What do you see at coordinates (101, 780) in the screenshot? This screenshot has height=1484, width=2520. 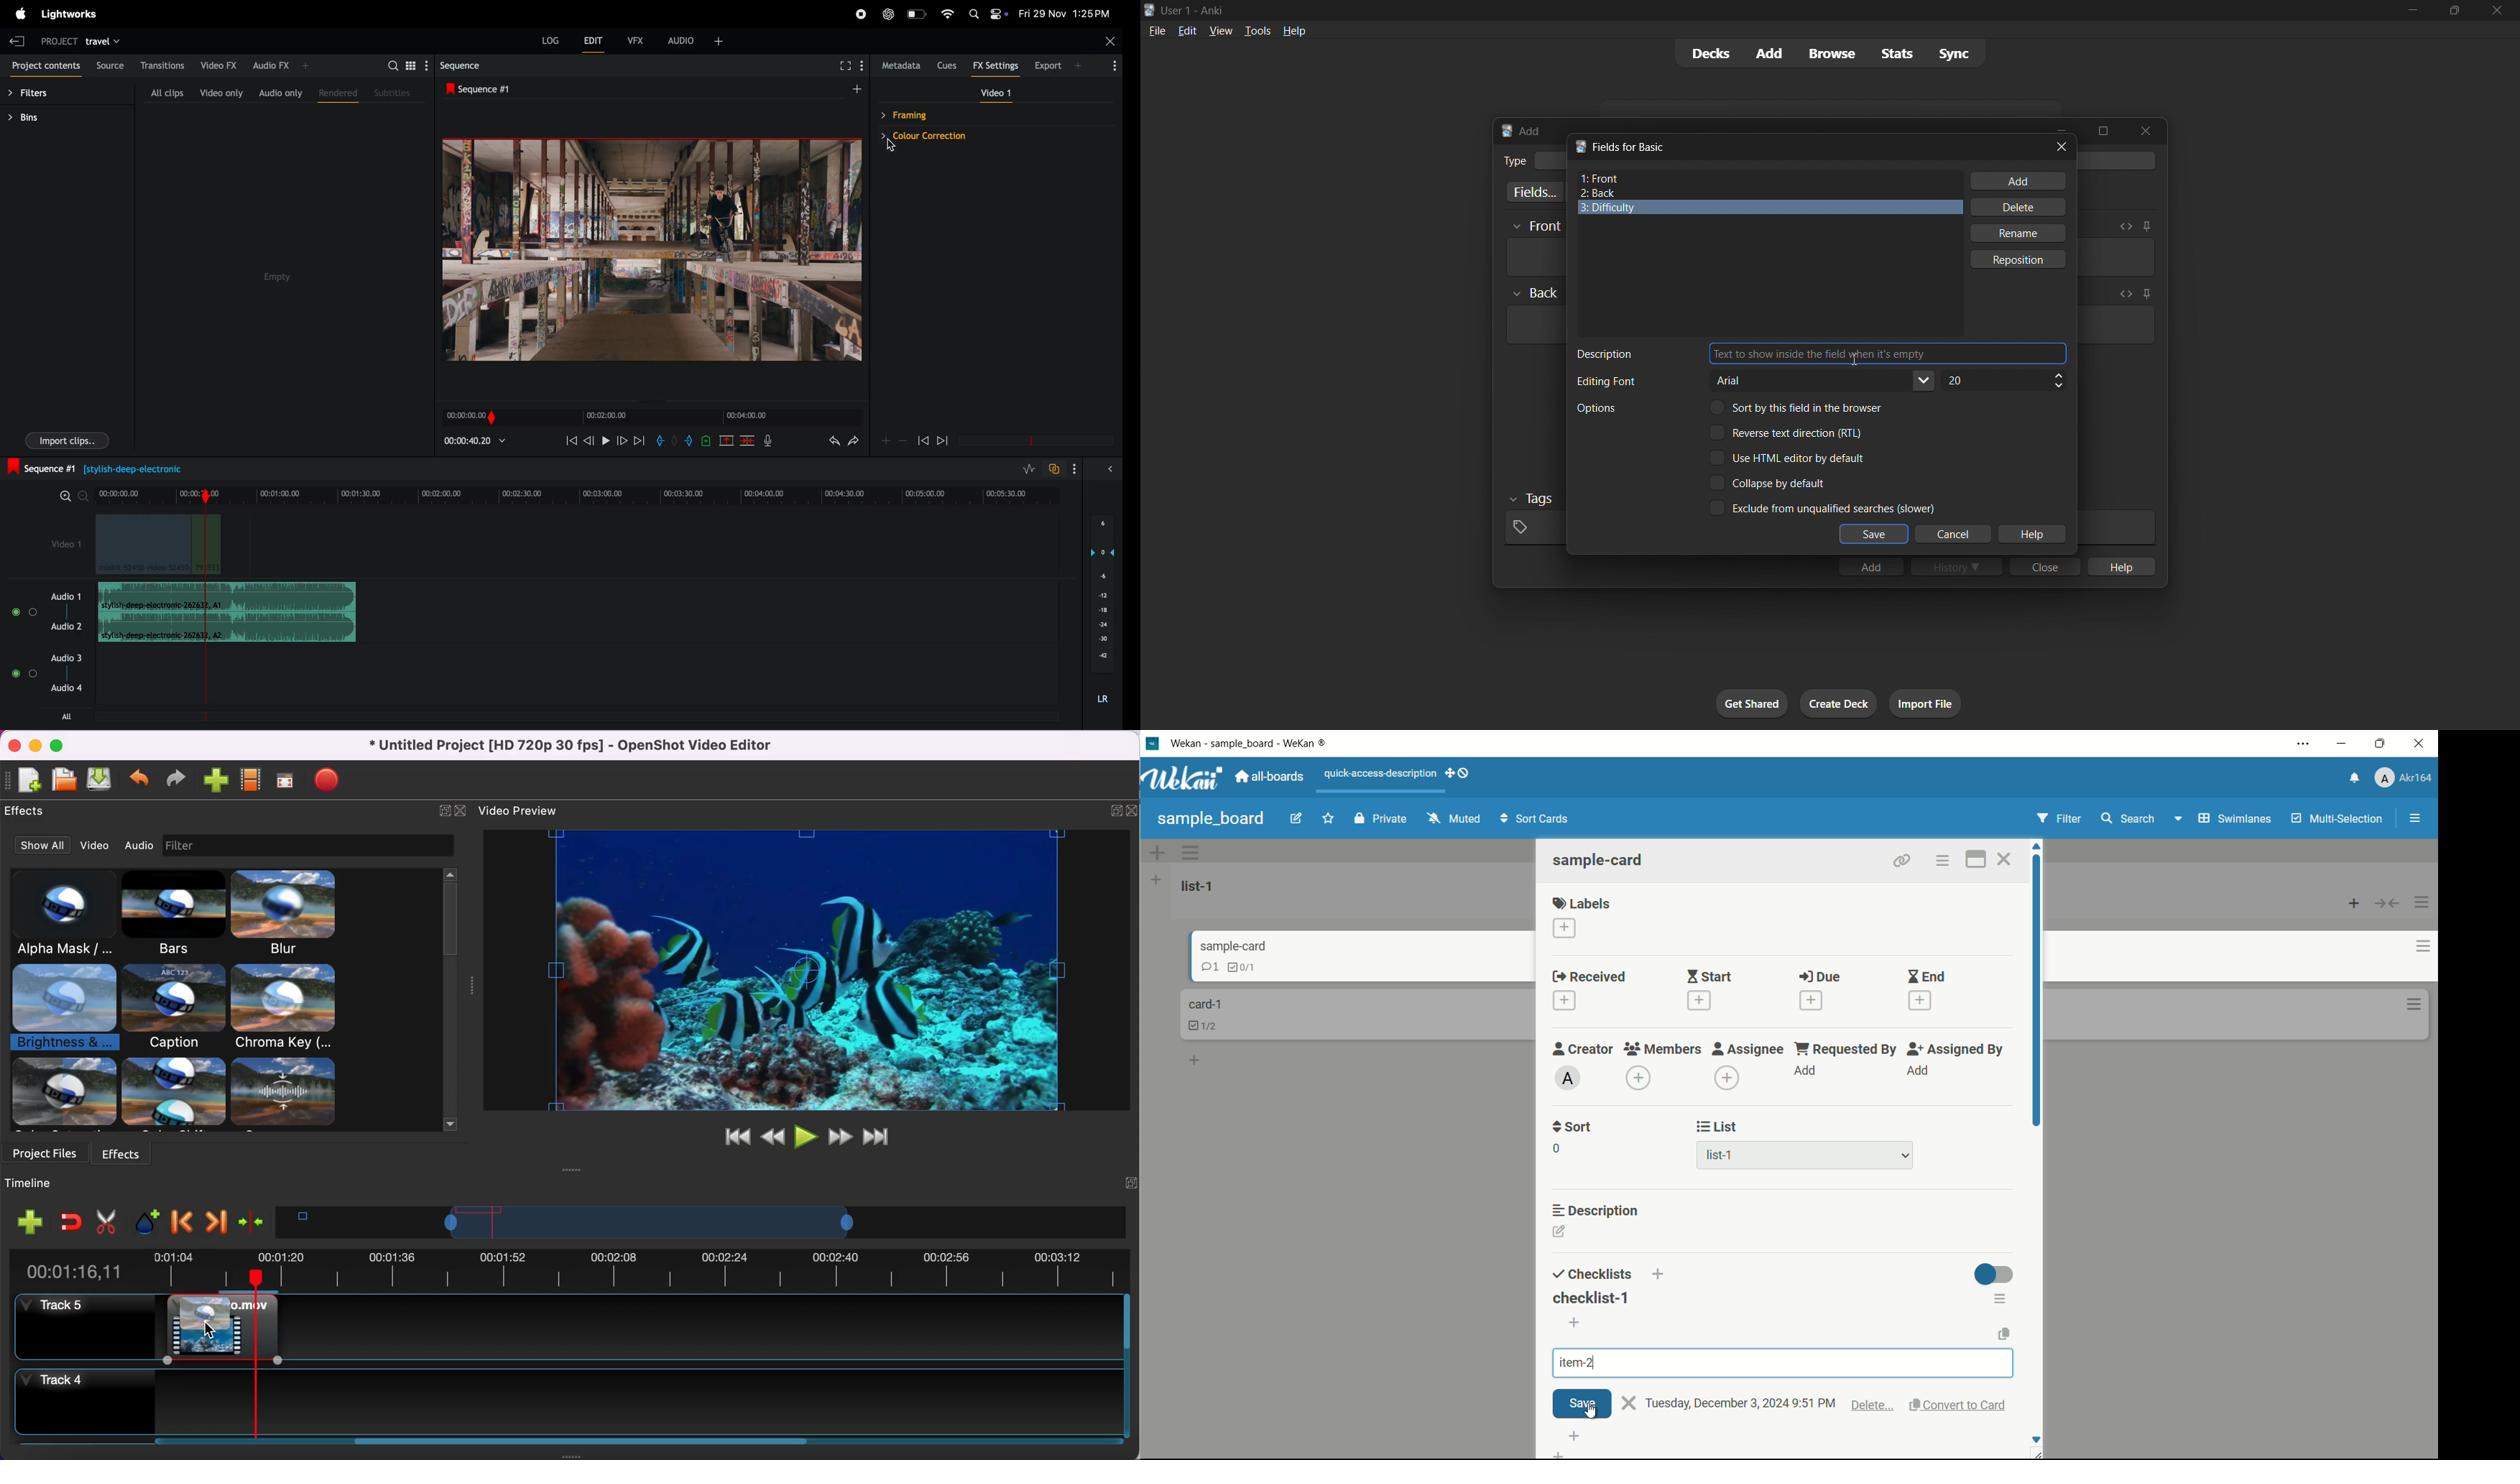 I see `save file` at bounding box center [101, 780].